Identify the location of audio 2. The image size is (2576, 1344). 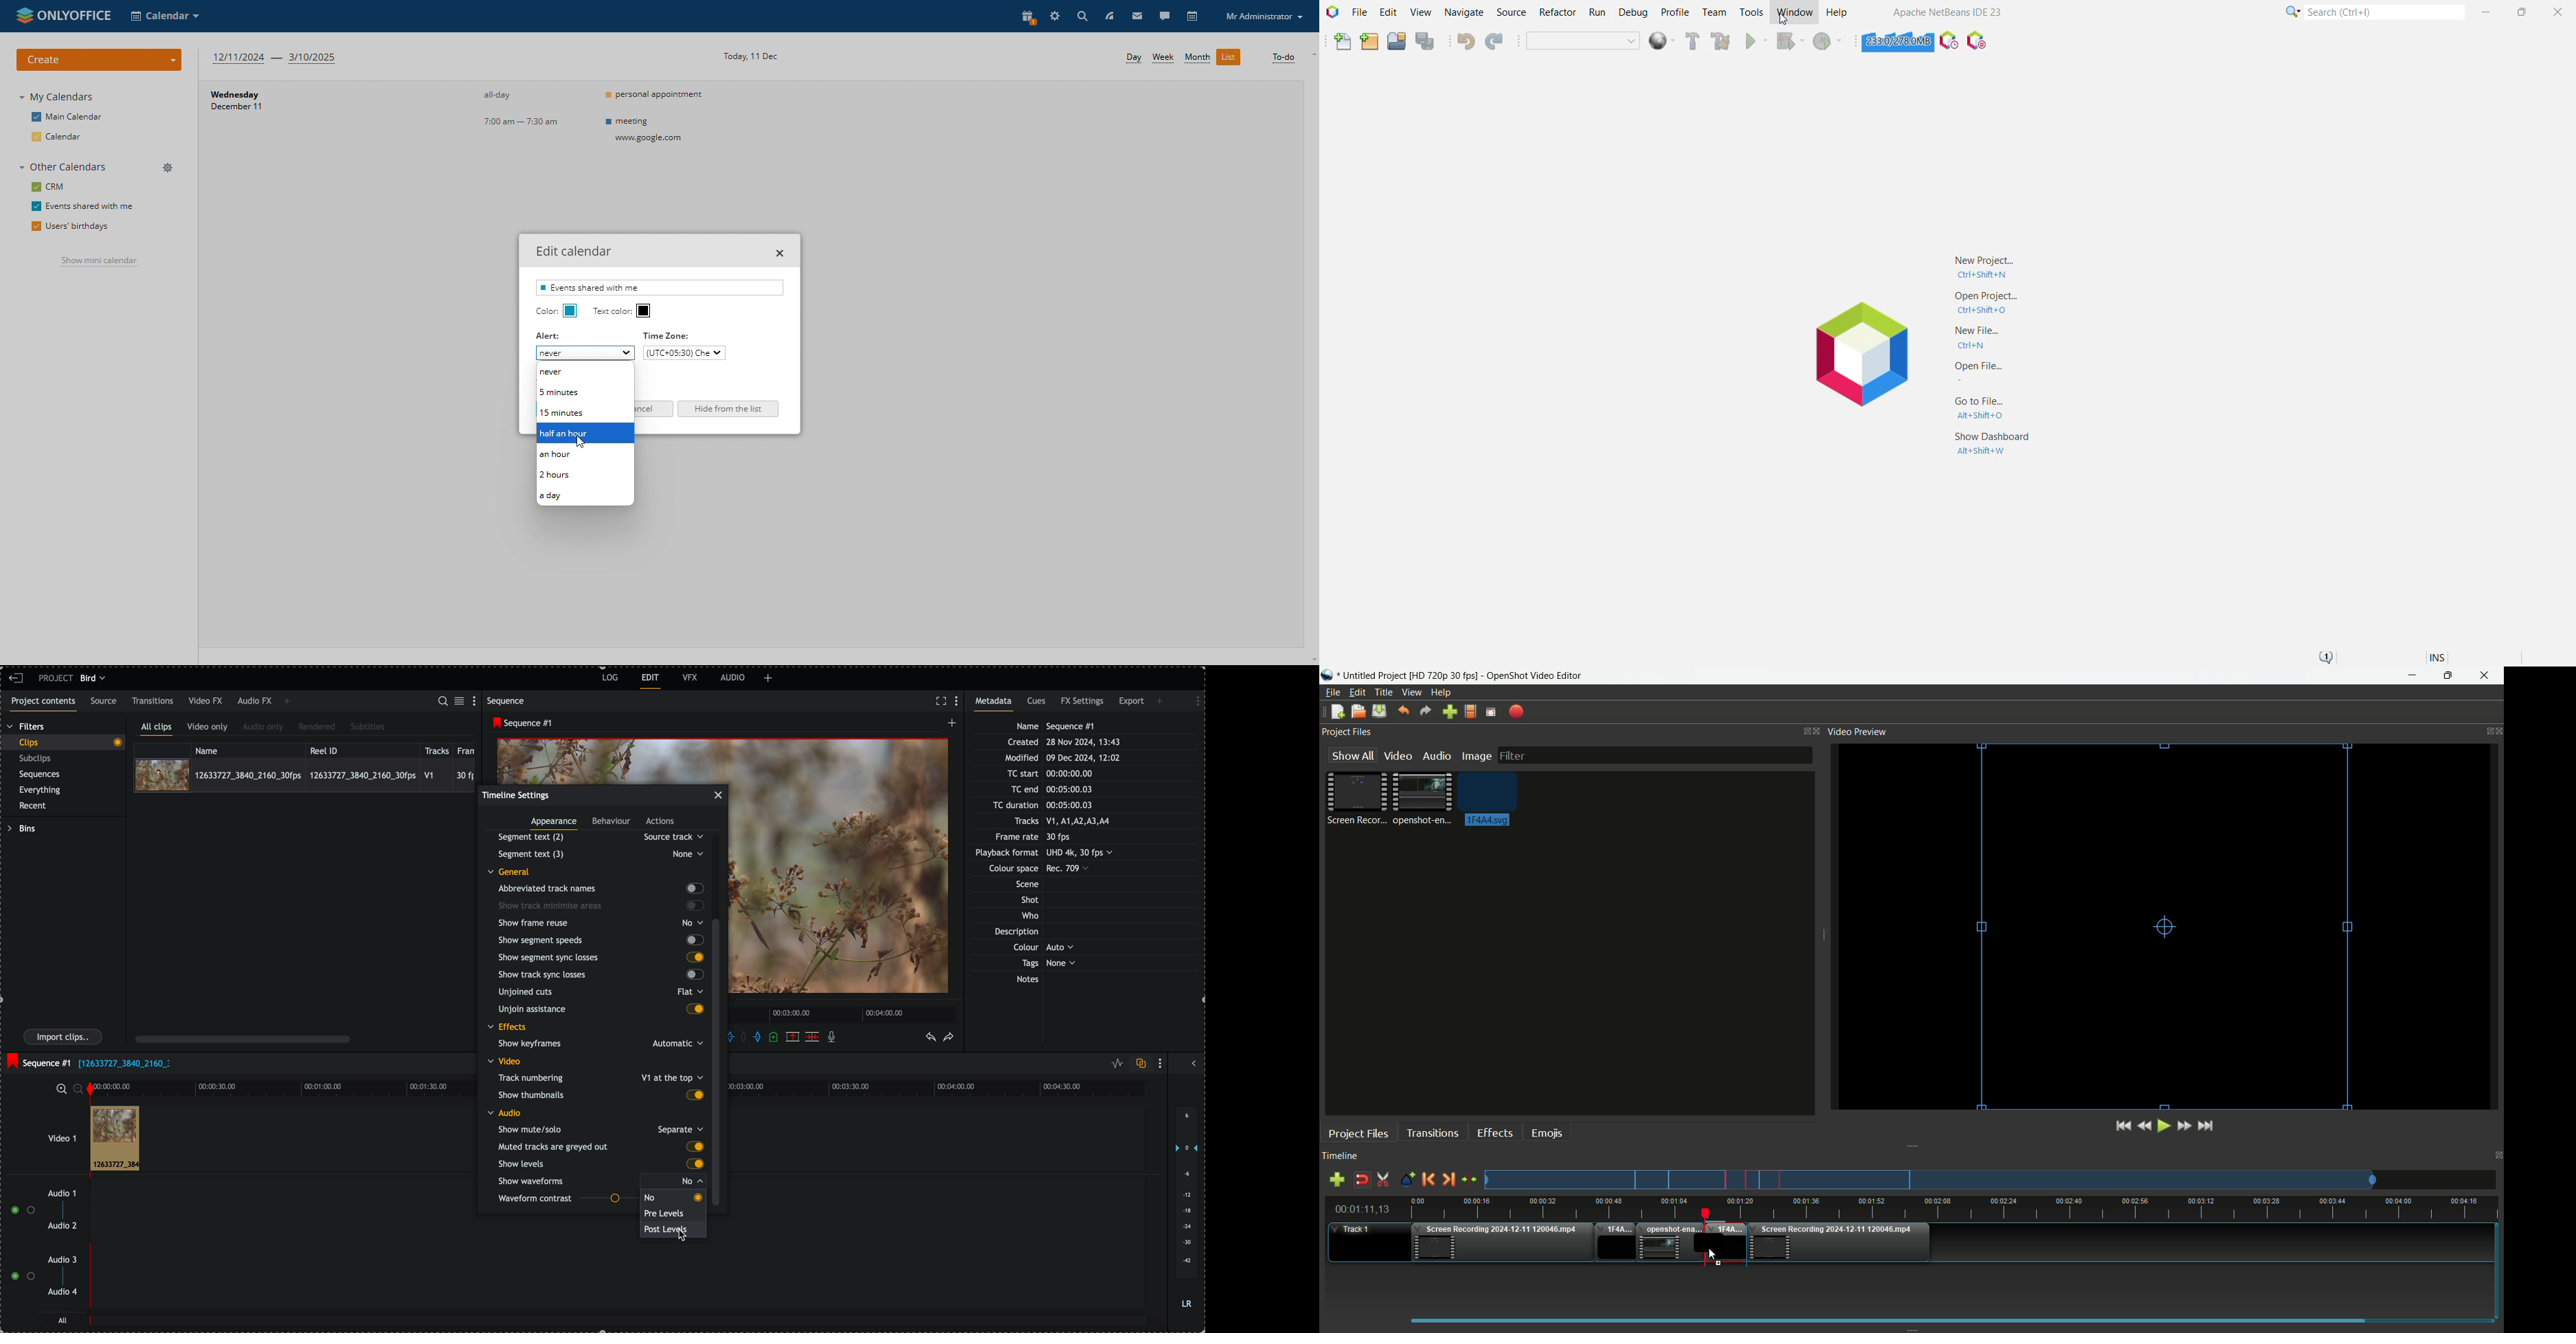
(61, 1226).